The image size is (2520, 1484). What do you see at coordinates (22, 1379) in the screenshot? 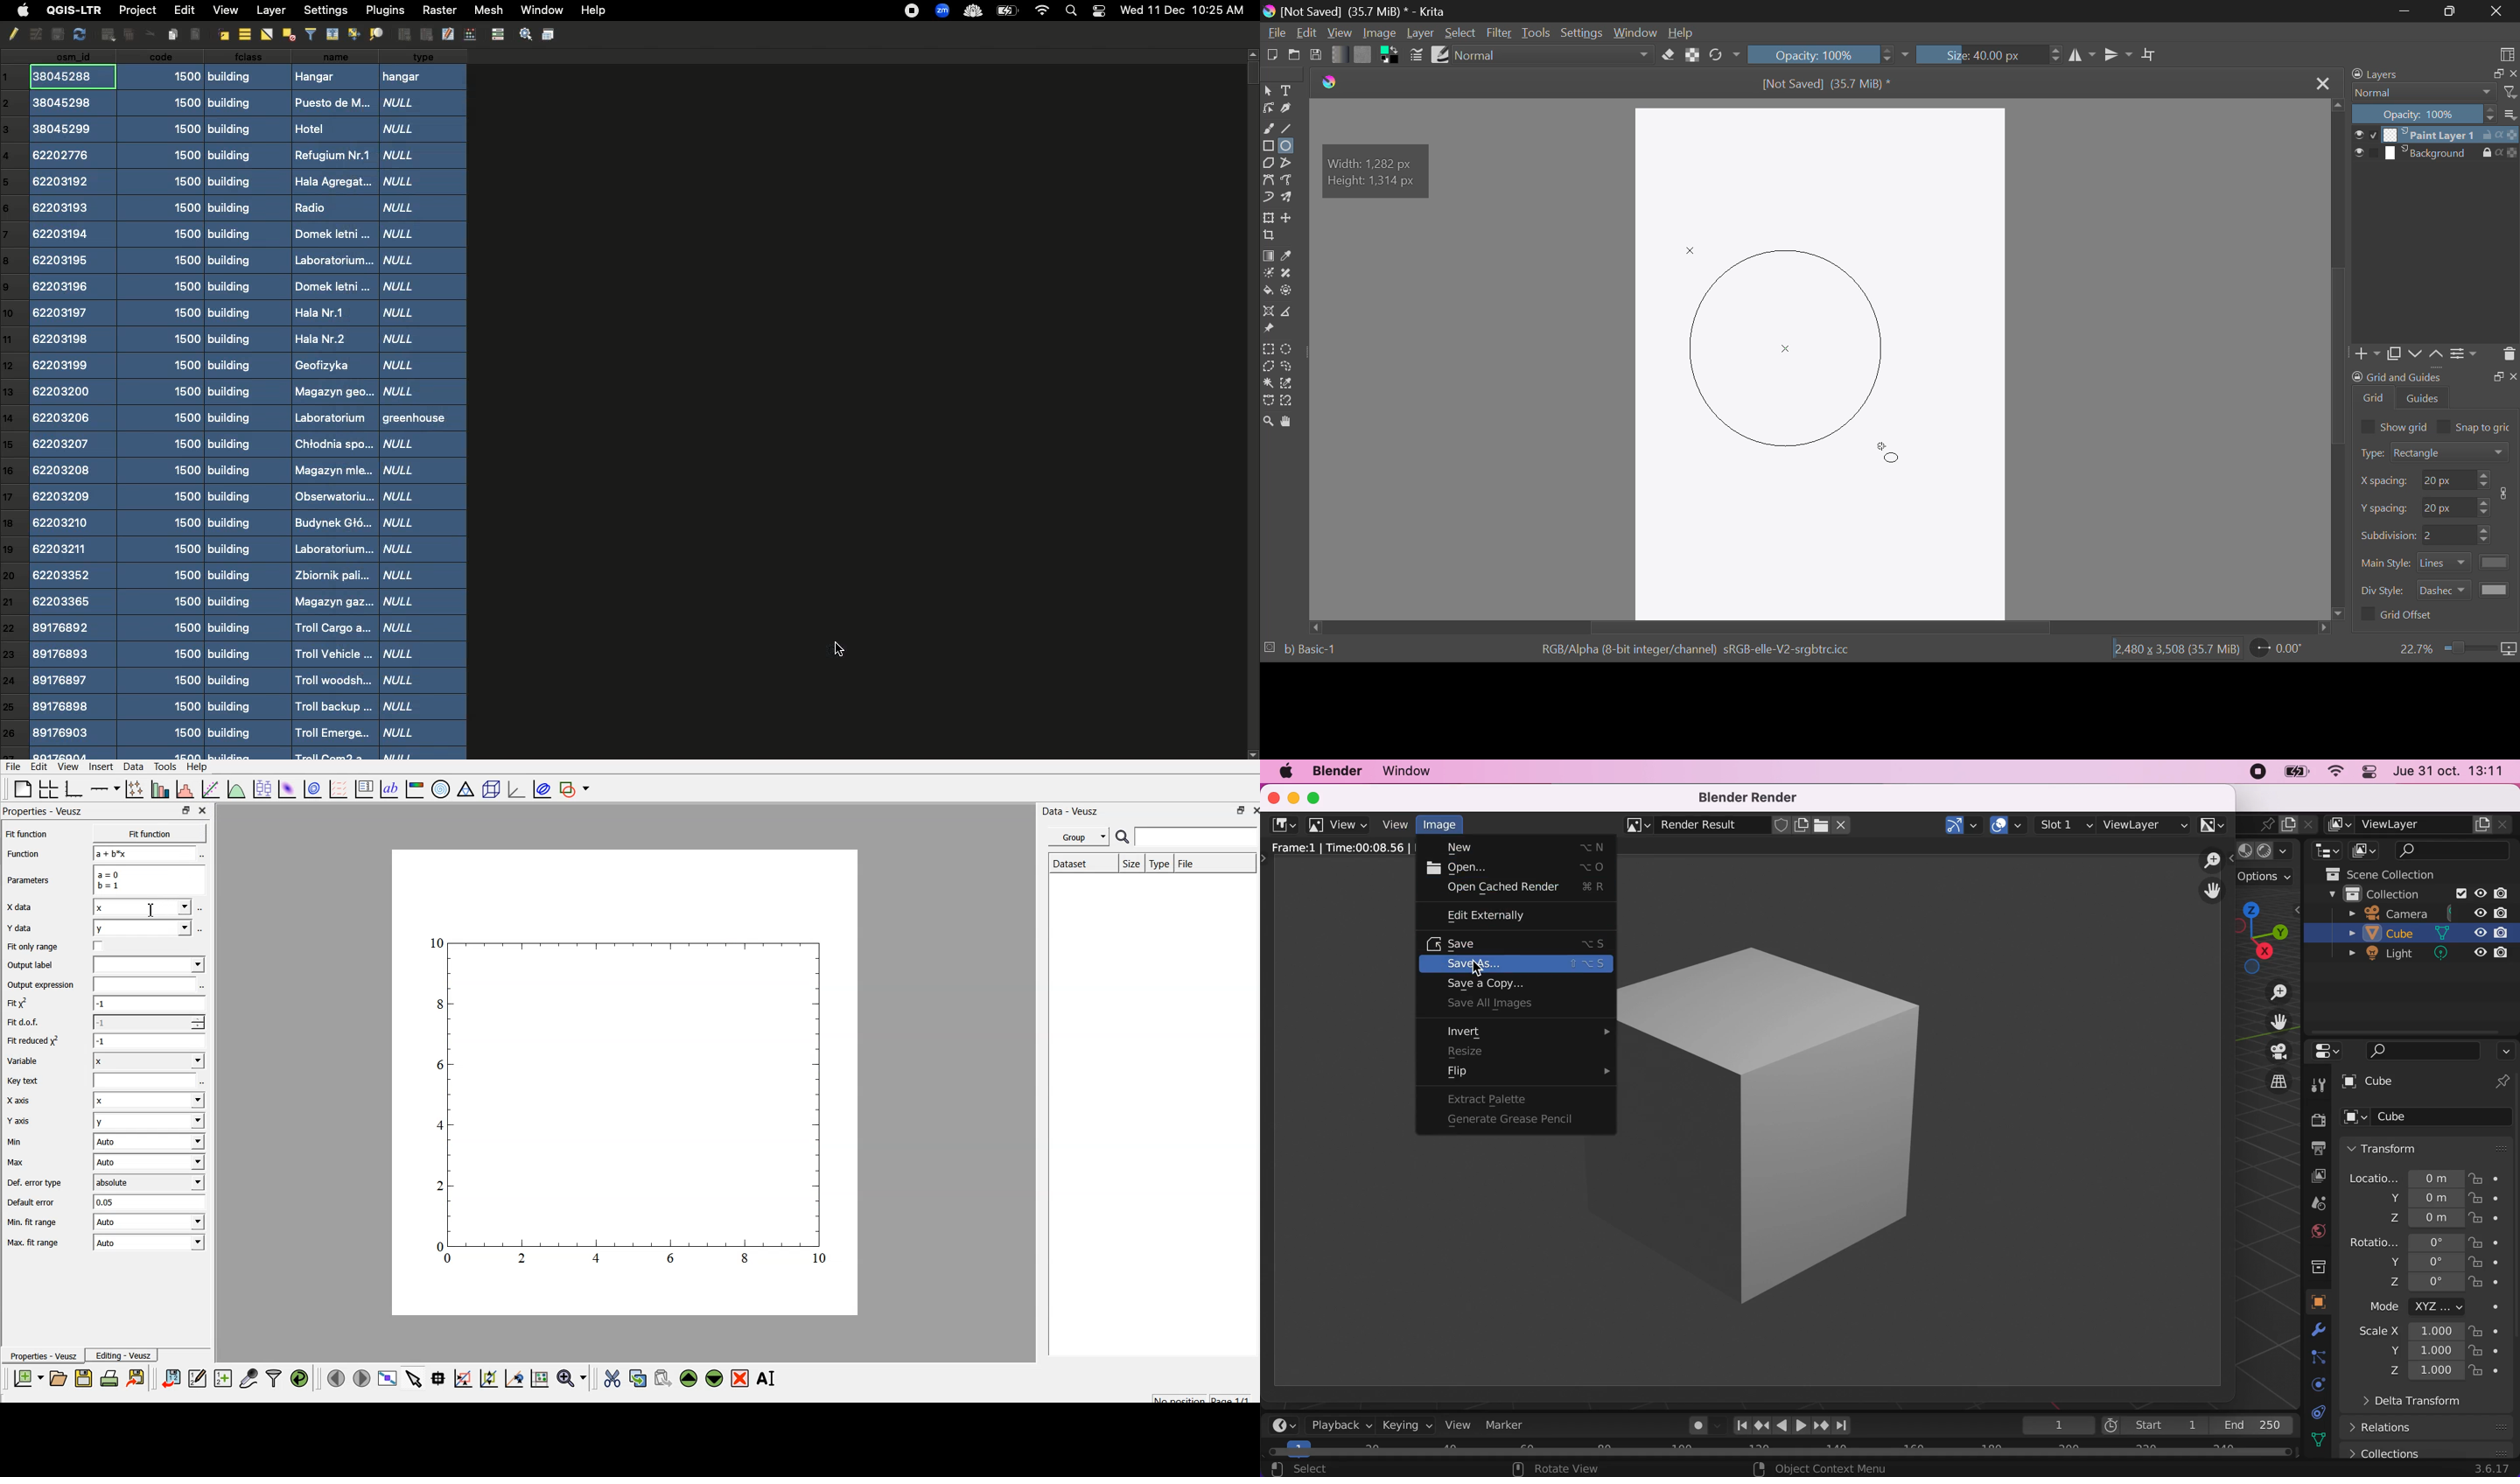
I see `new document` at bounding box center [22, 1379].